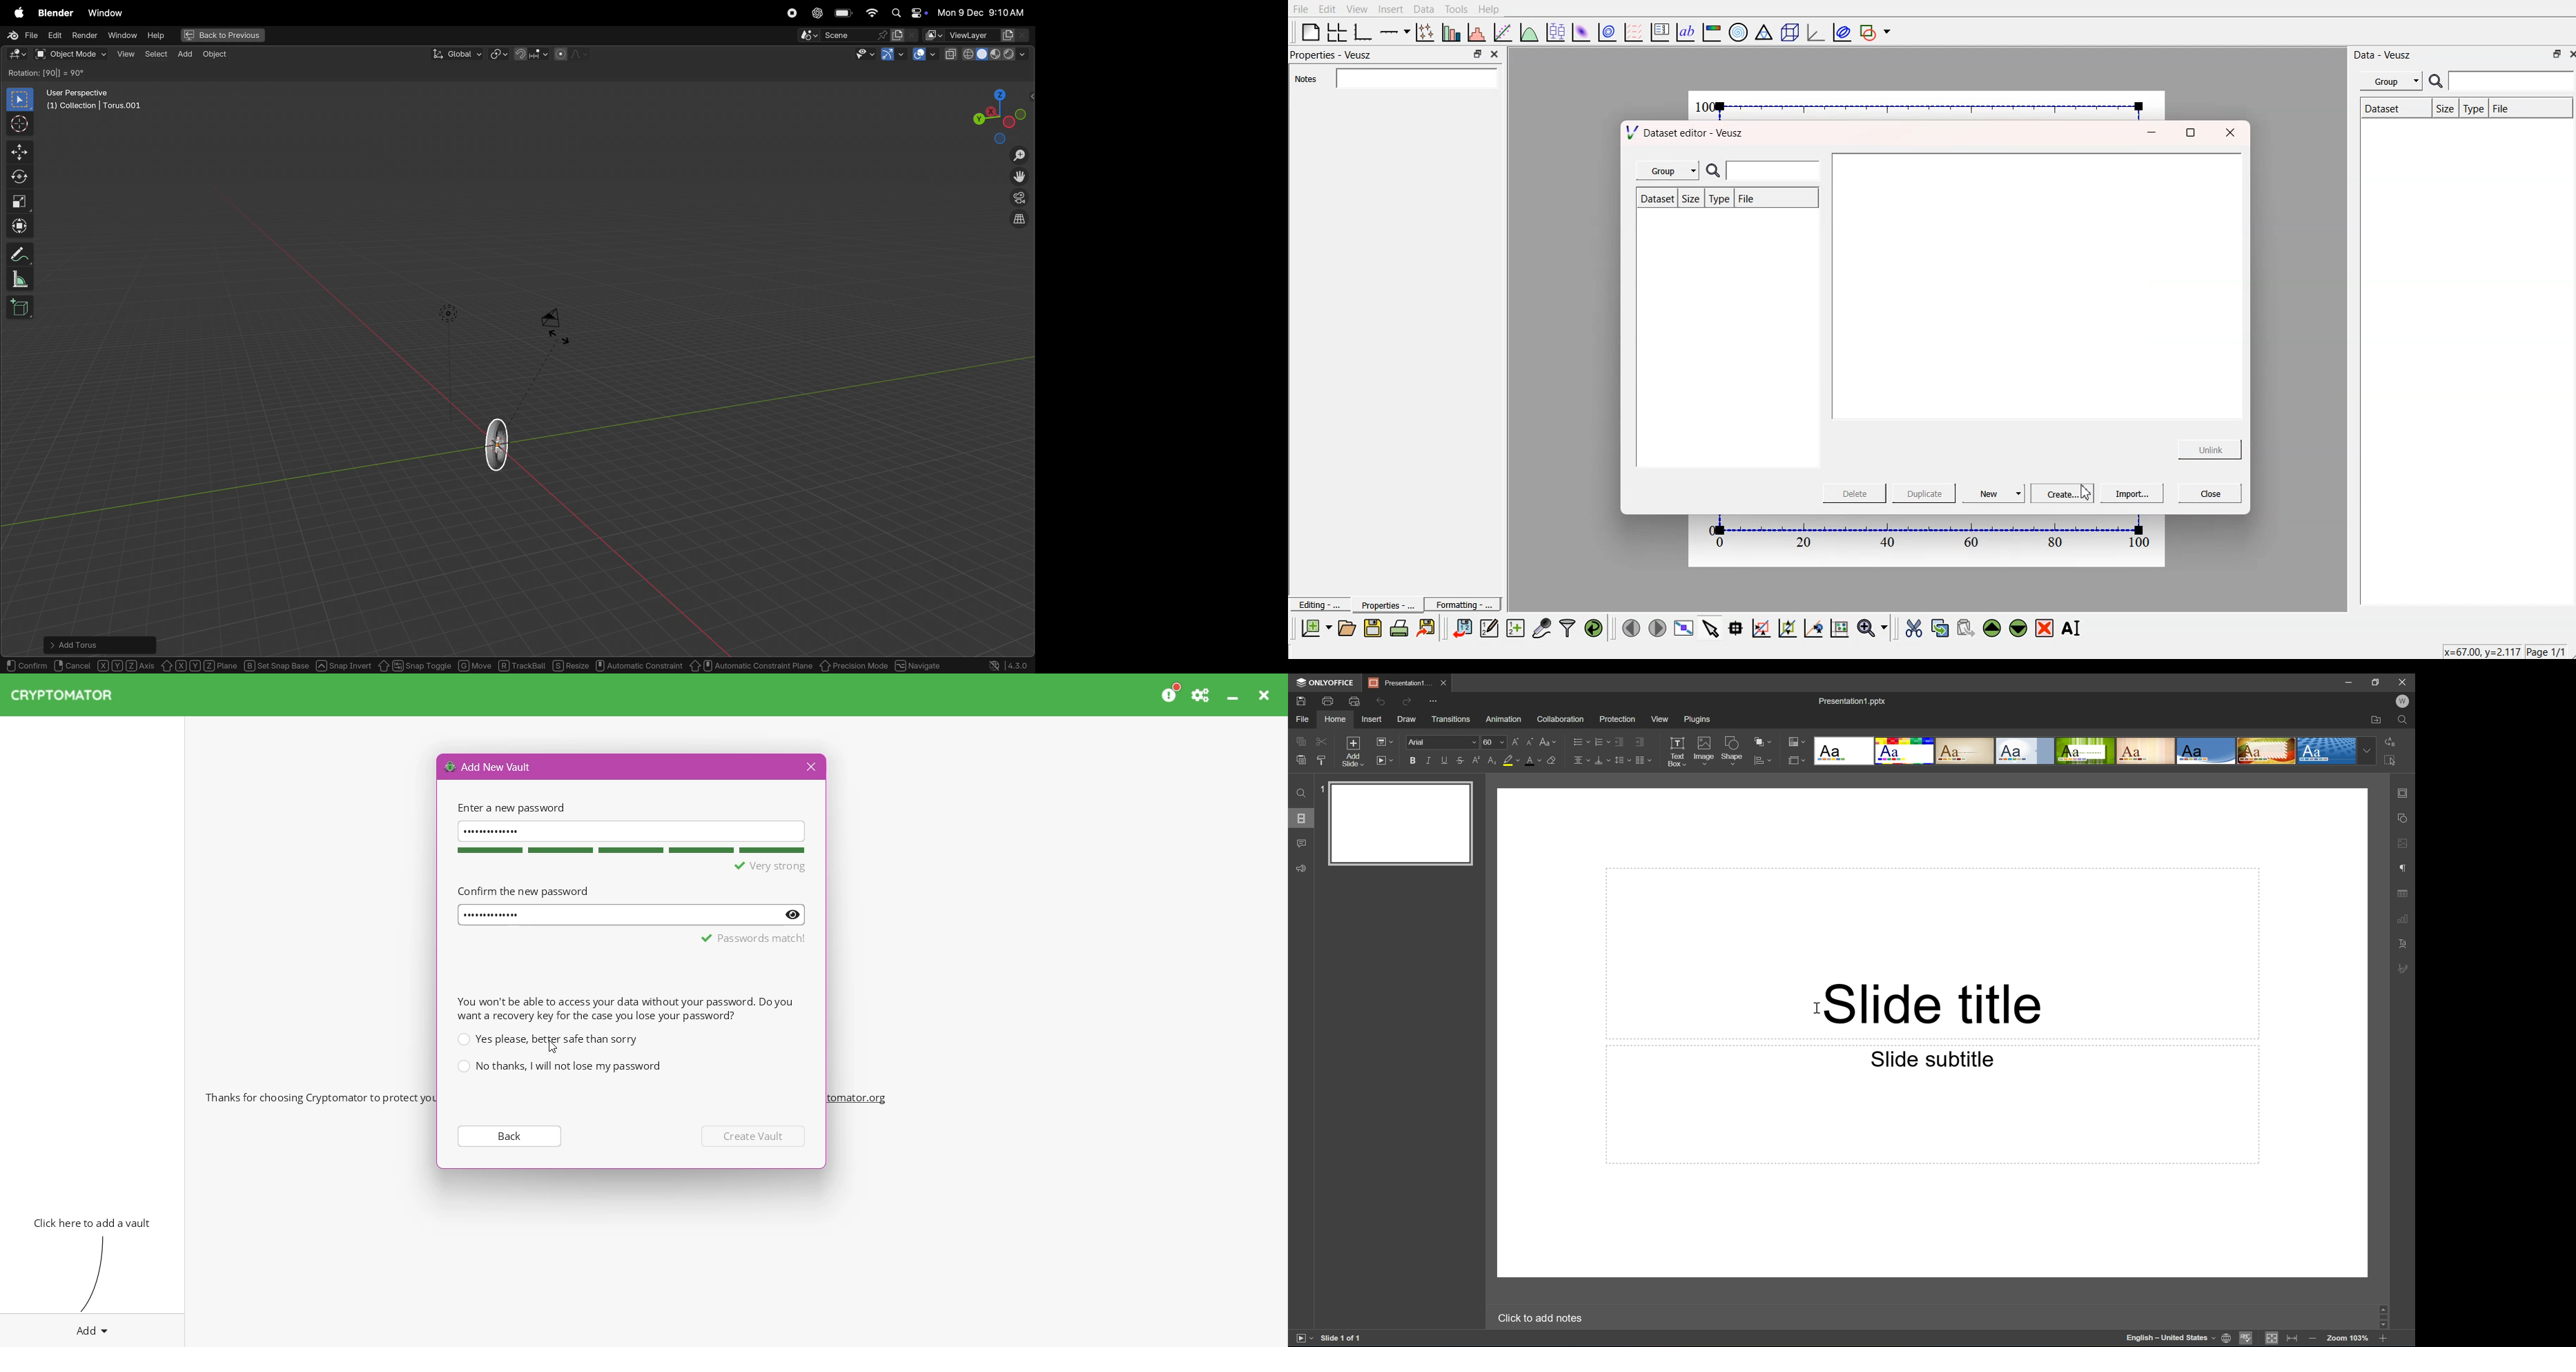 The image size is (2576, 1372). Describe the element at coordinates (935, 34) in the screenshot. I see `active workscpace` at that location.